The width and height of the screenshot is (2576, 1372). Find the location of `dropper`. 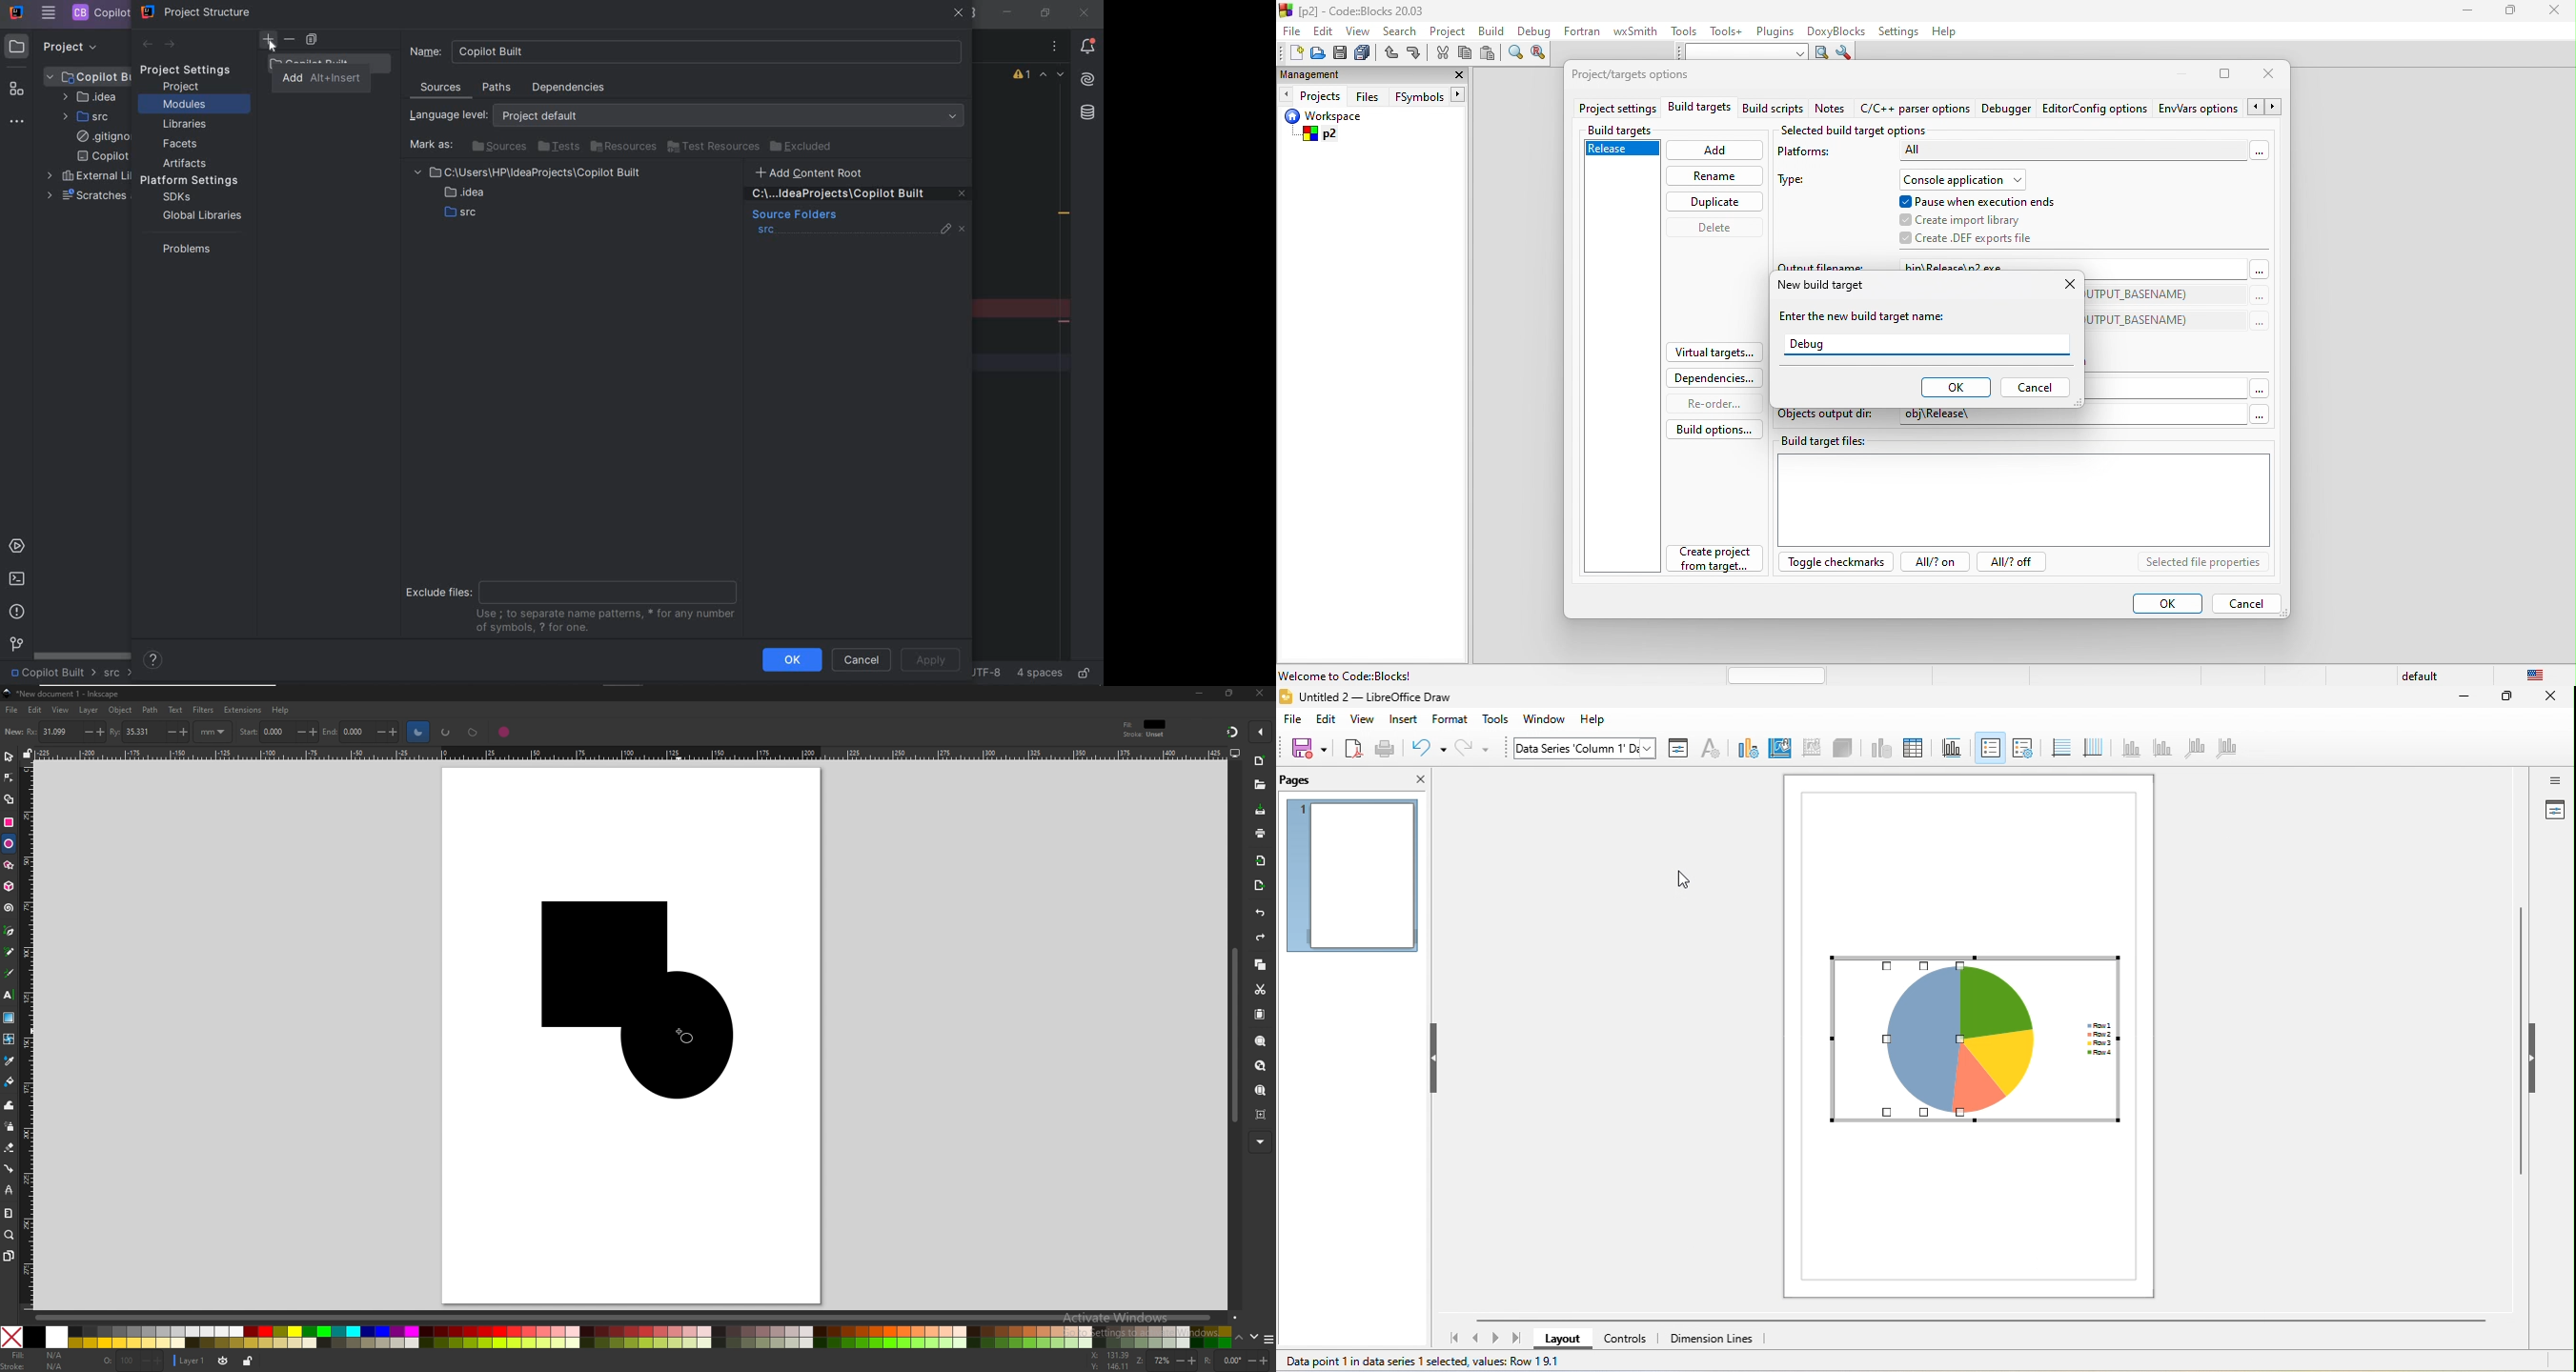

dropper is located at coordinates (10, 1062).